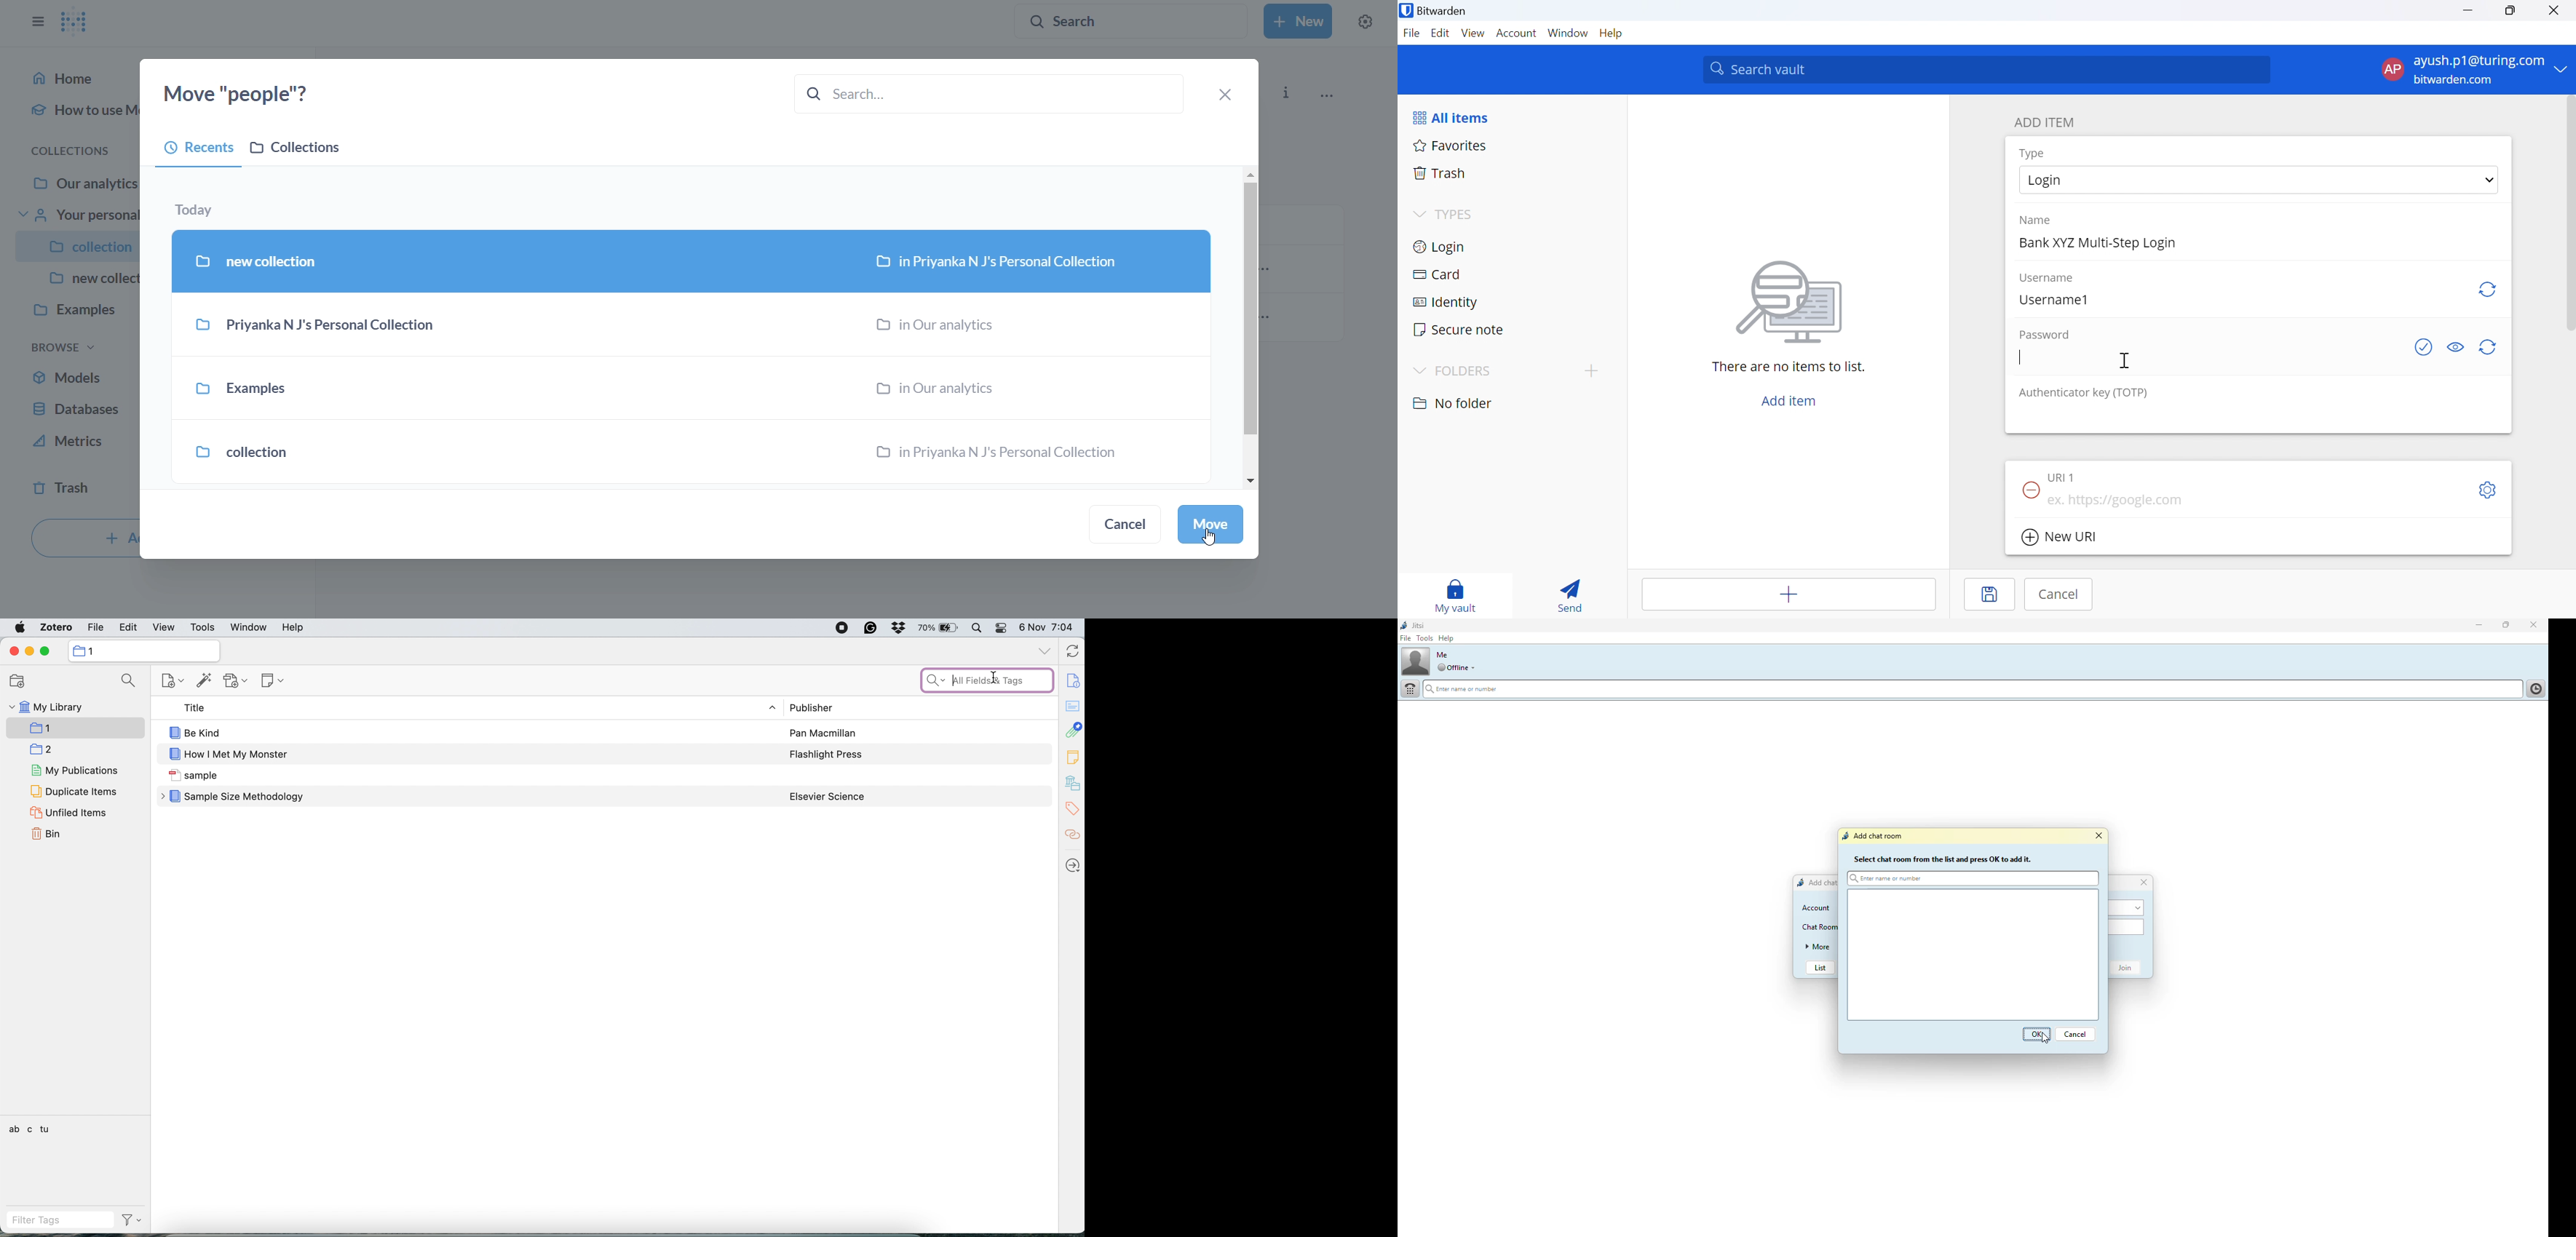 The width and height of the screenshot is (2576, 1260). I want to click on view, so click(164, 627).